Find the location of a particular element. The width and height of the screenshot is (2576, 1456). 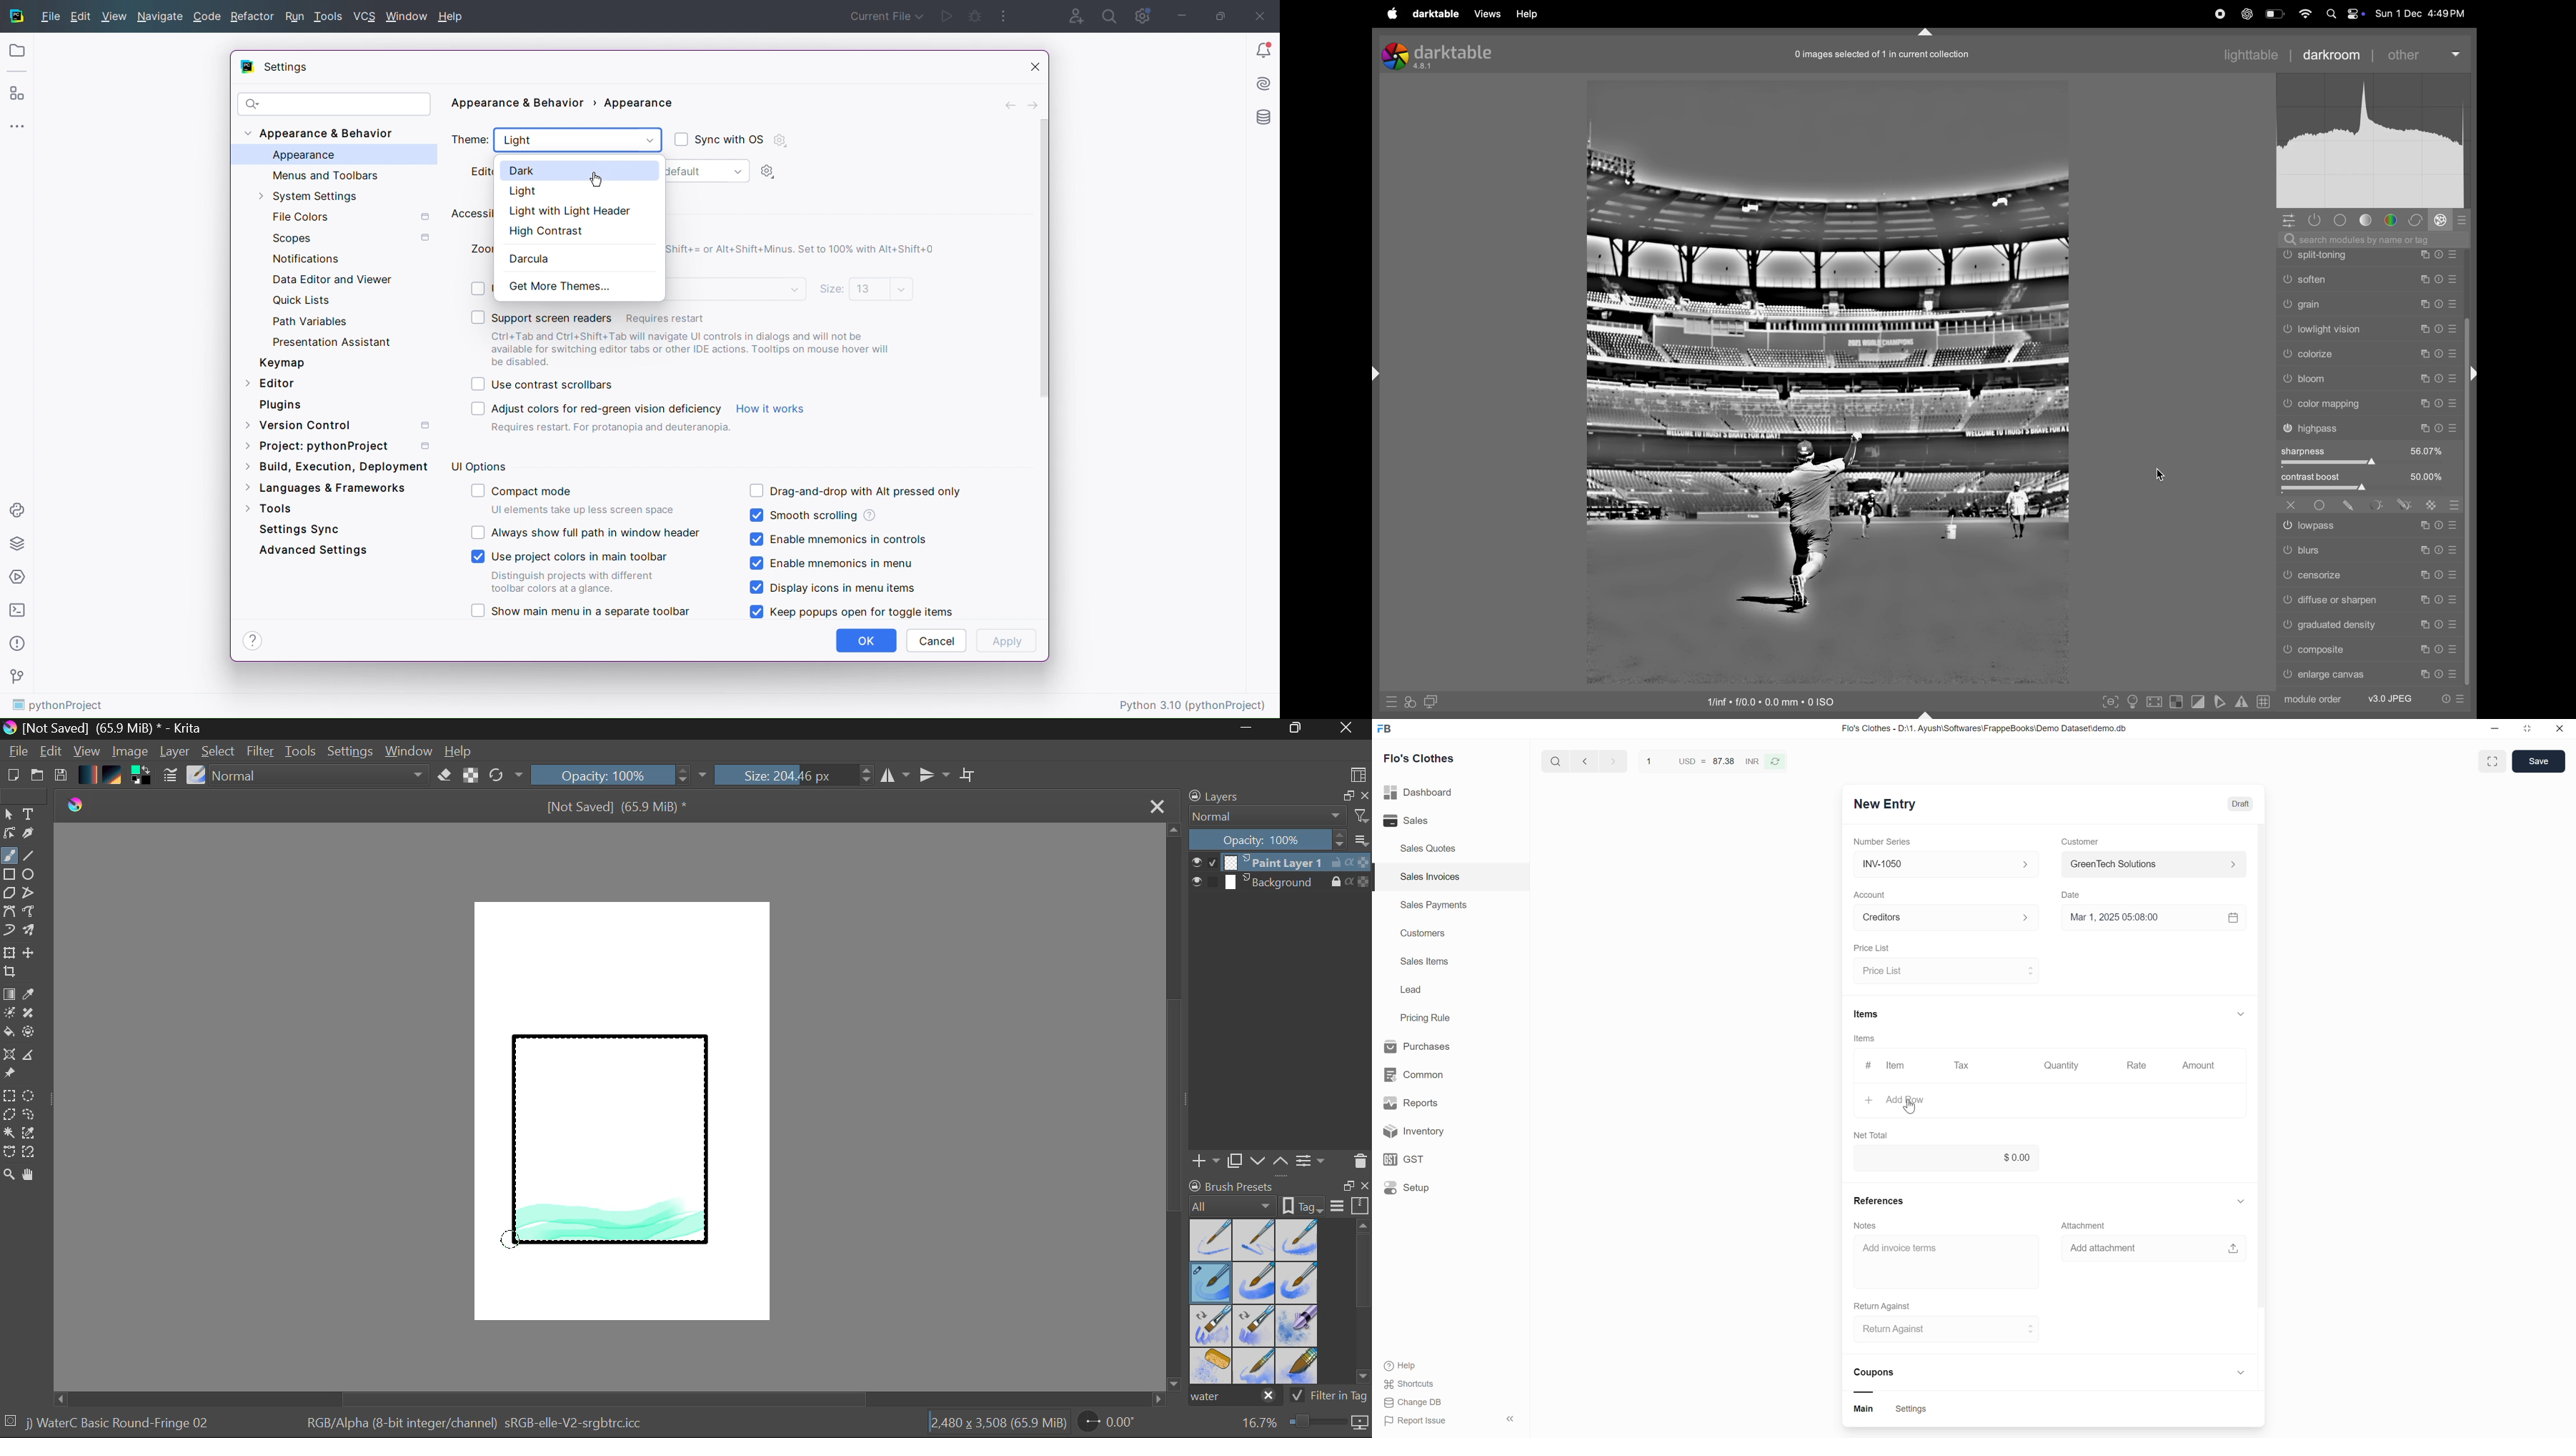

Lock Alpha is located at coordinates (469, 776).